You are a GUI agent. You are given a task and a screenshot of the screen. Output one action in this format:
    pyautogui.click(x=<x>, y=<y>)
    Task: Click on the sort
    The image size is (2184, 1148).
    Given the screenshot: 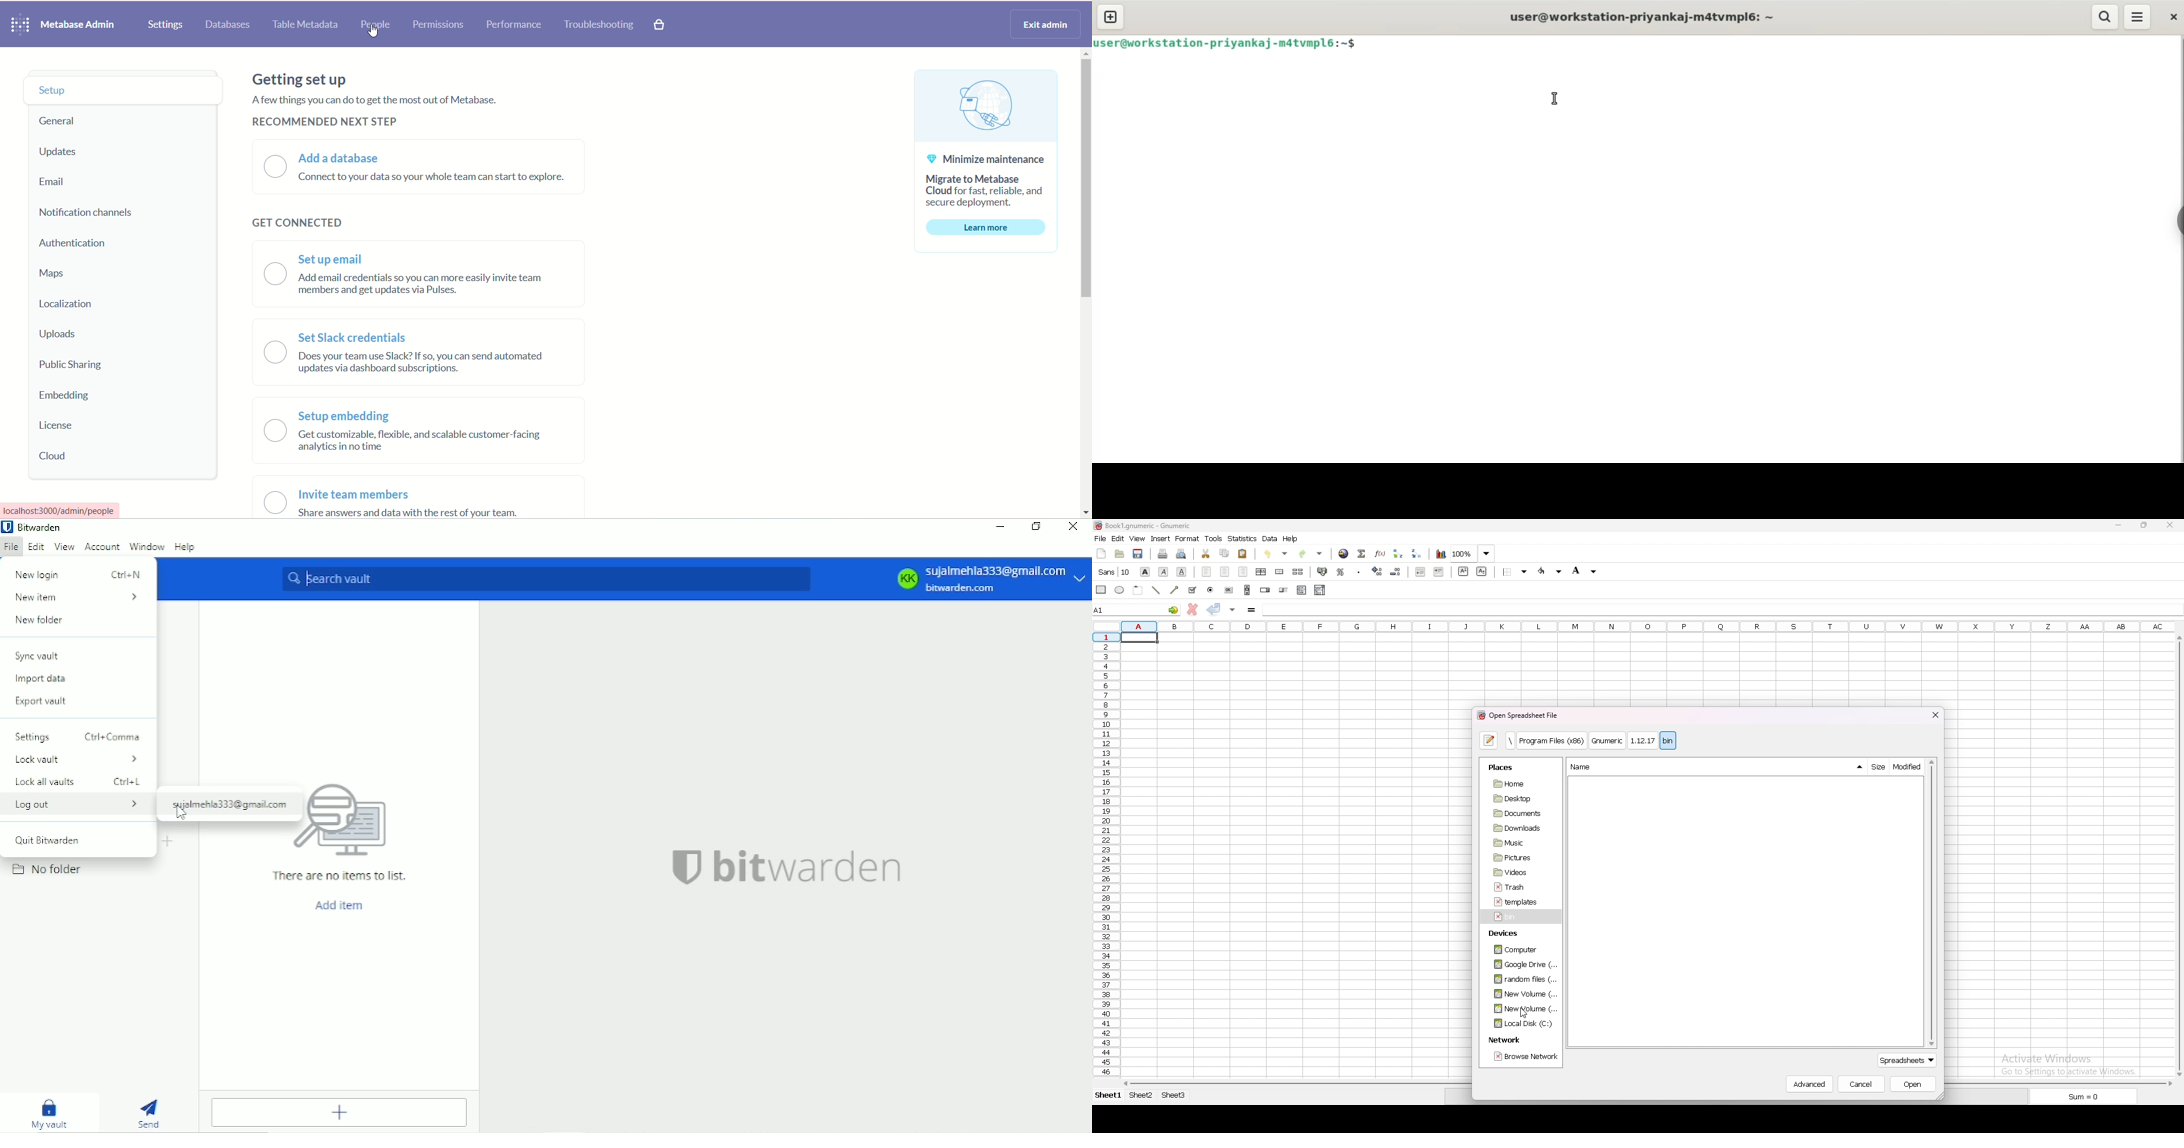 What is the action you would take?
    pyautogui.click(x=1859, y=767)
    